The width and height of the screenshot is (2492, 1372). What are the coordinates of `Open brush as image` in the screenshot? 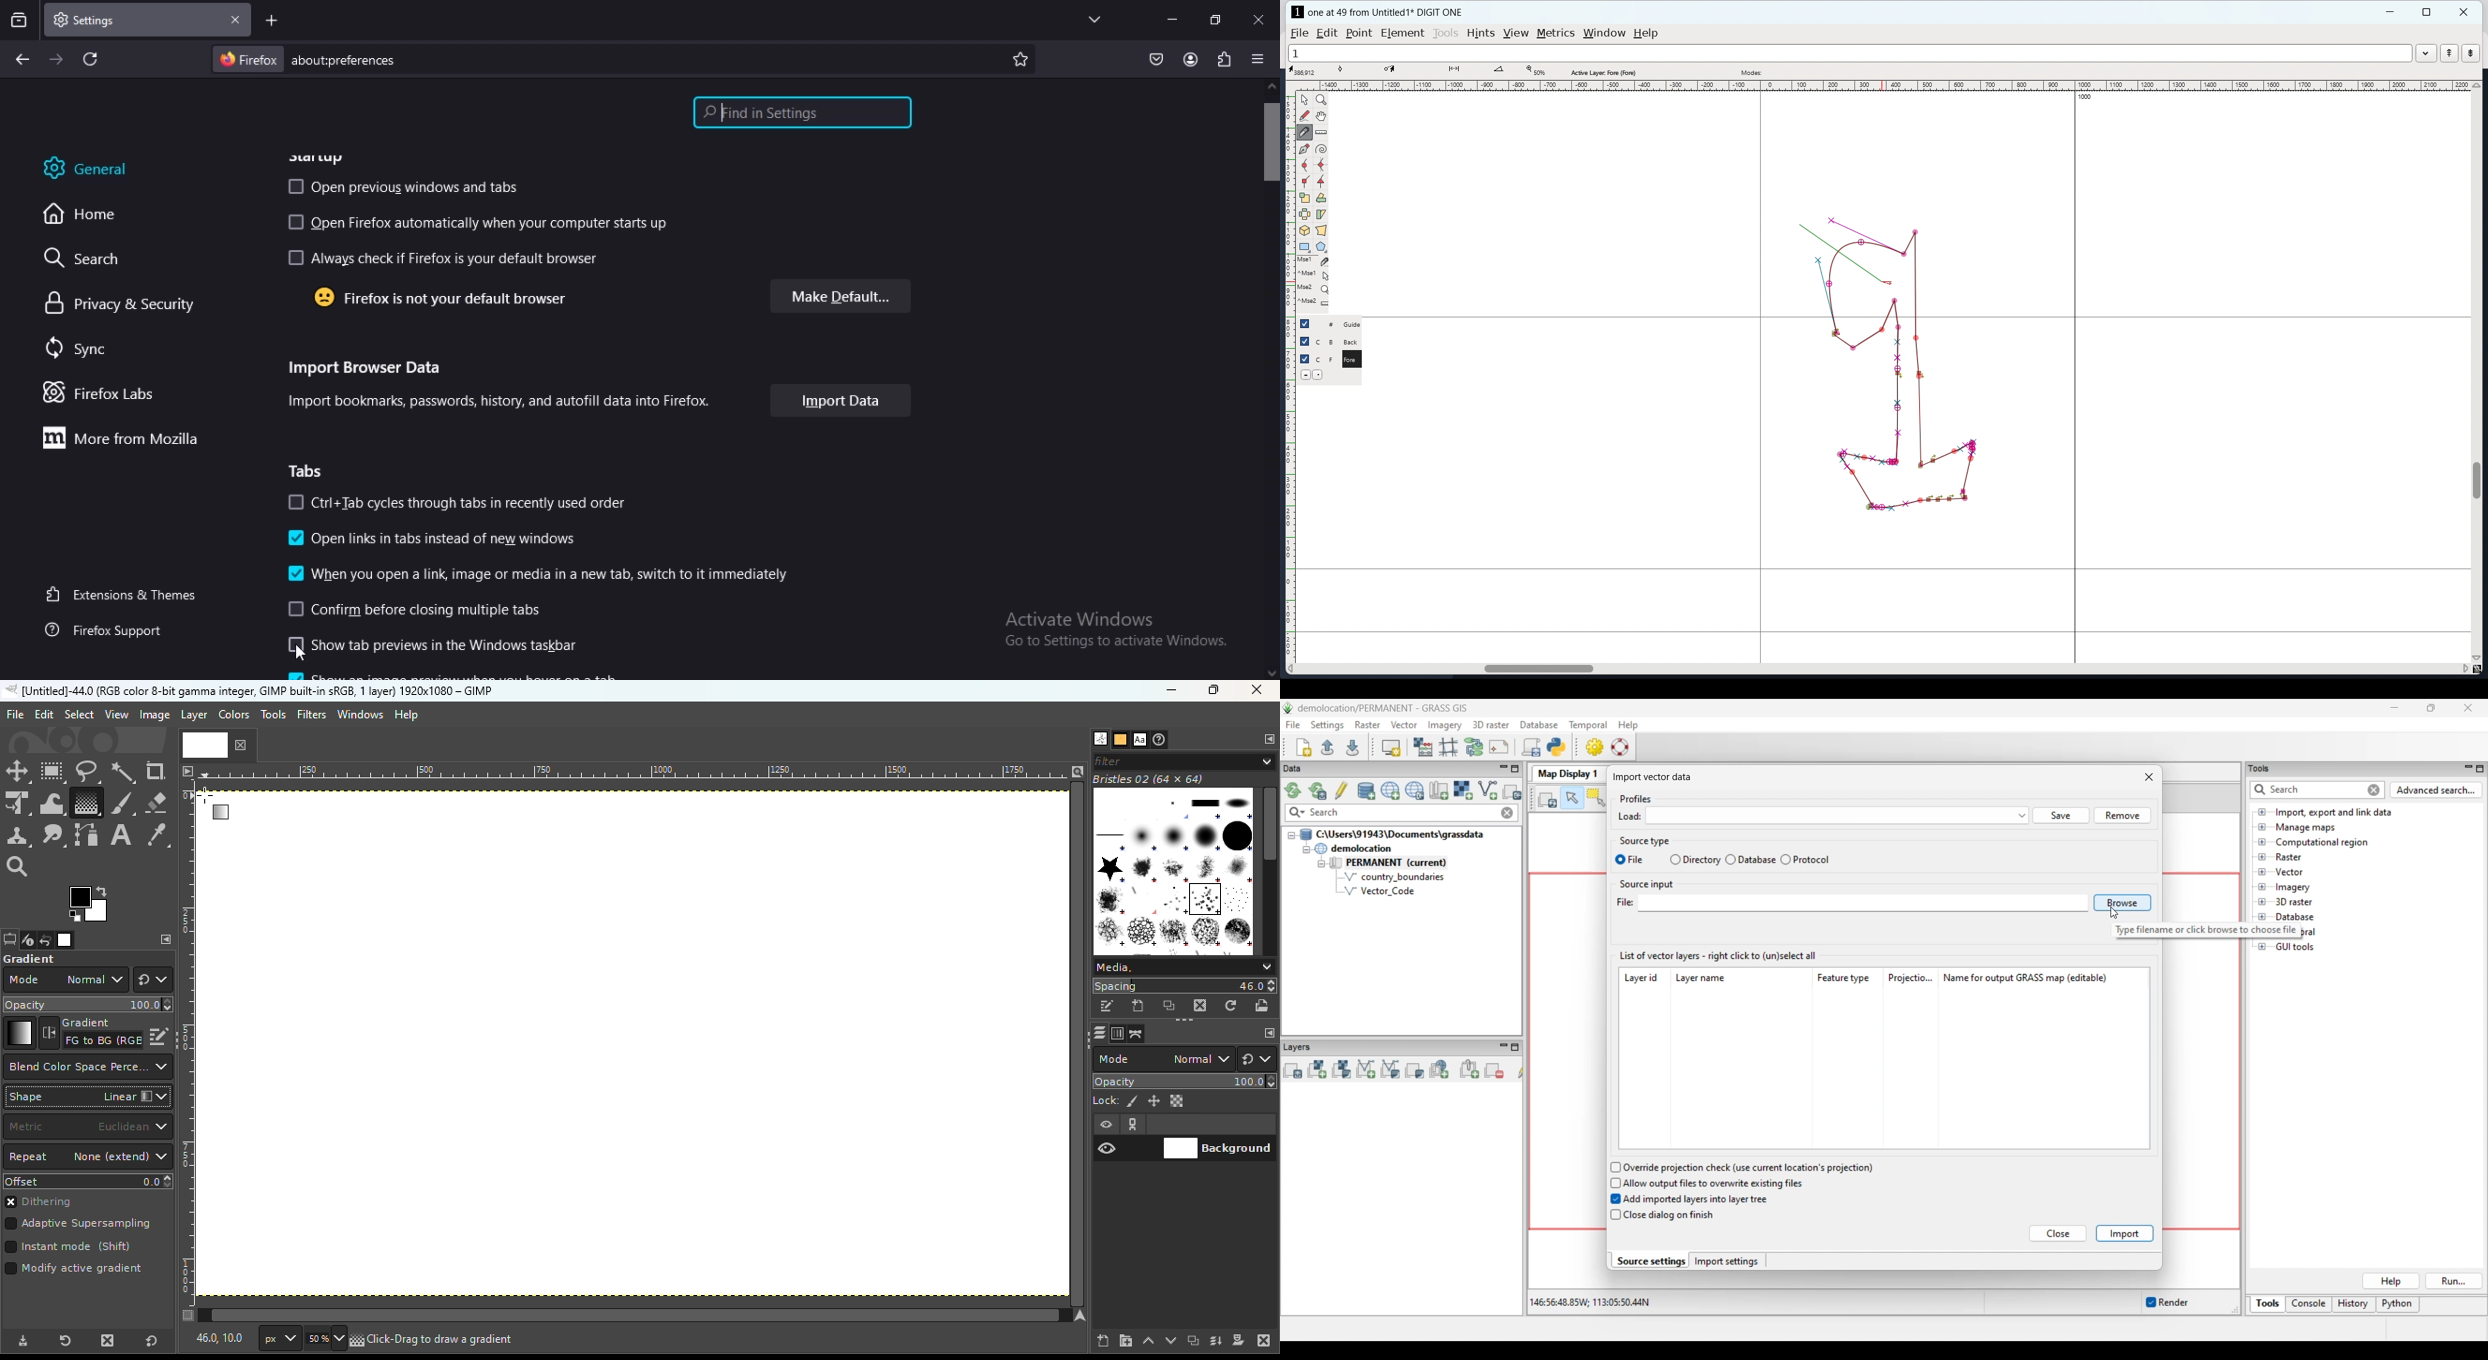 It's located at (1263, 1005).